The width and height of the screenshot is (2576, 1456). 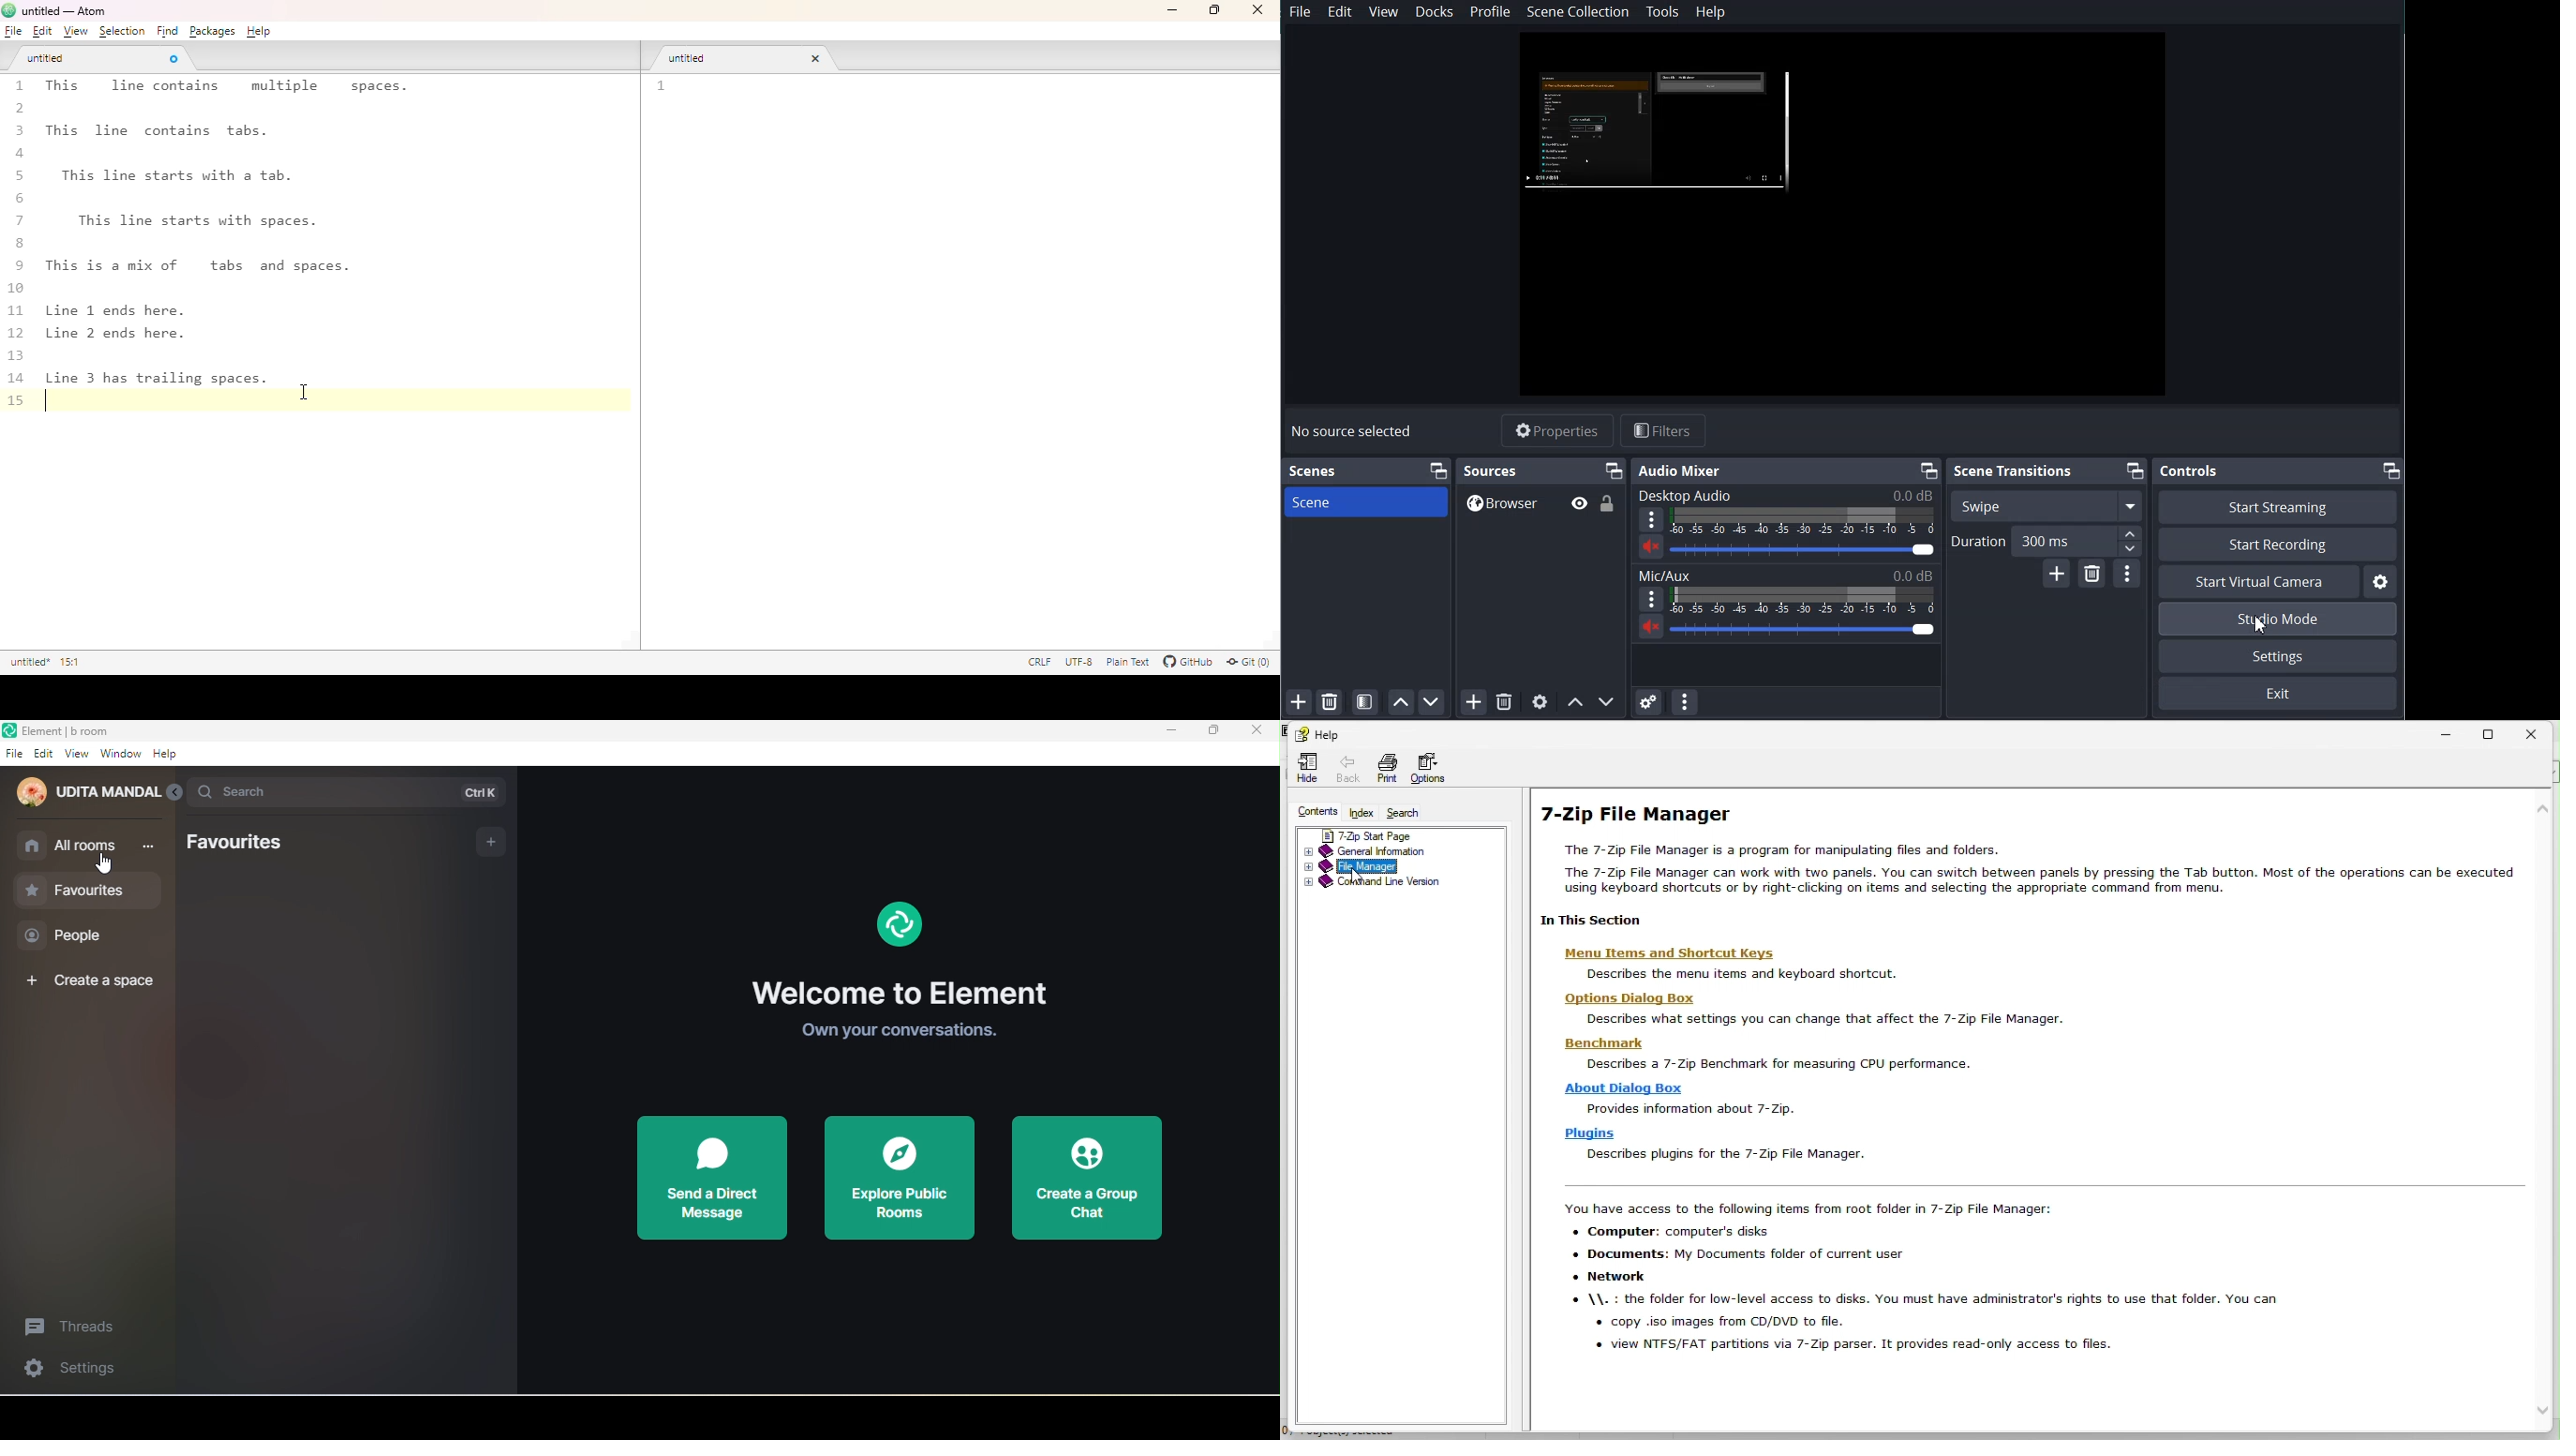 I want to click on Minimize, so click(x=2452, y=730).